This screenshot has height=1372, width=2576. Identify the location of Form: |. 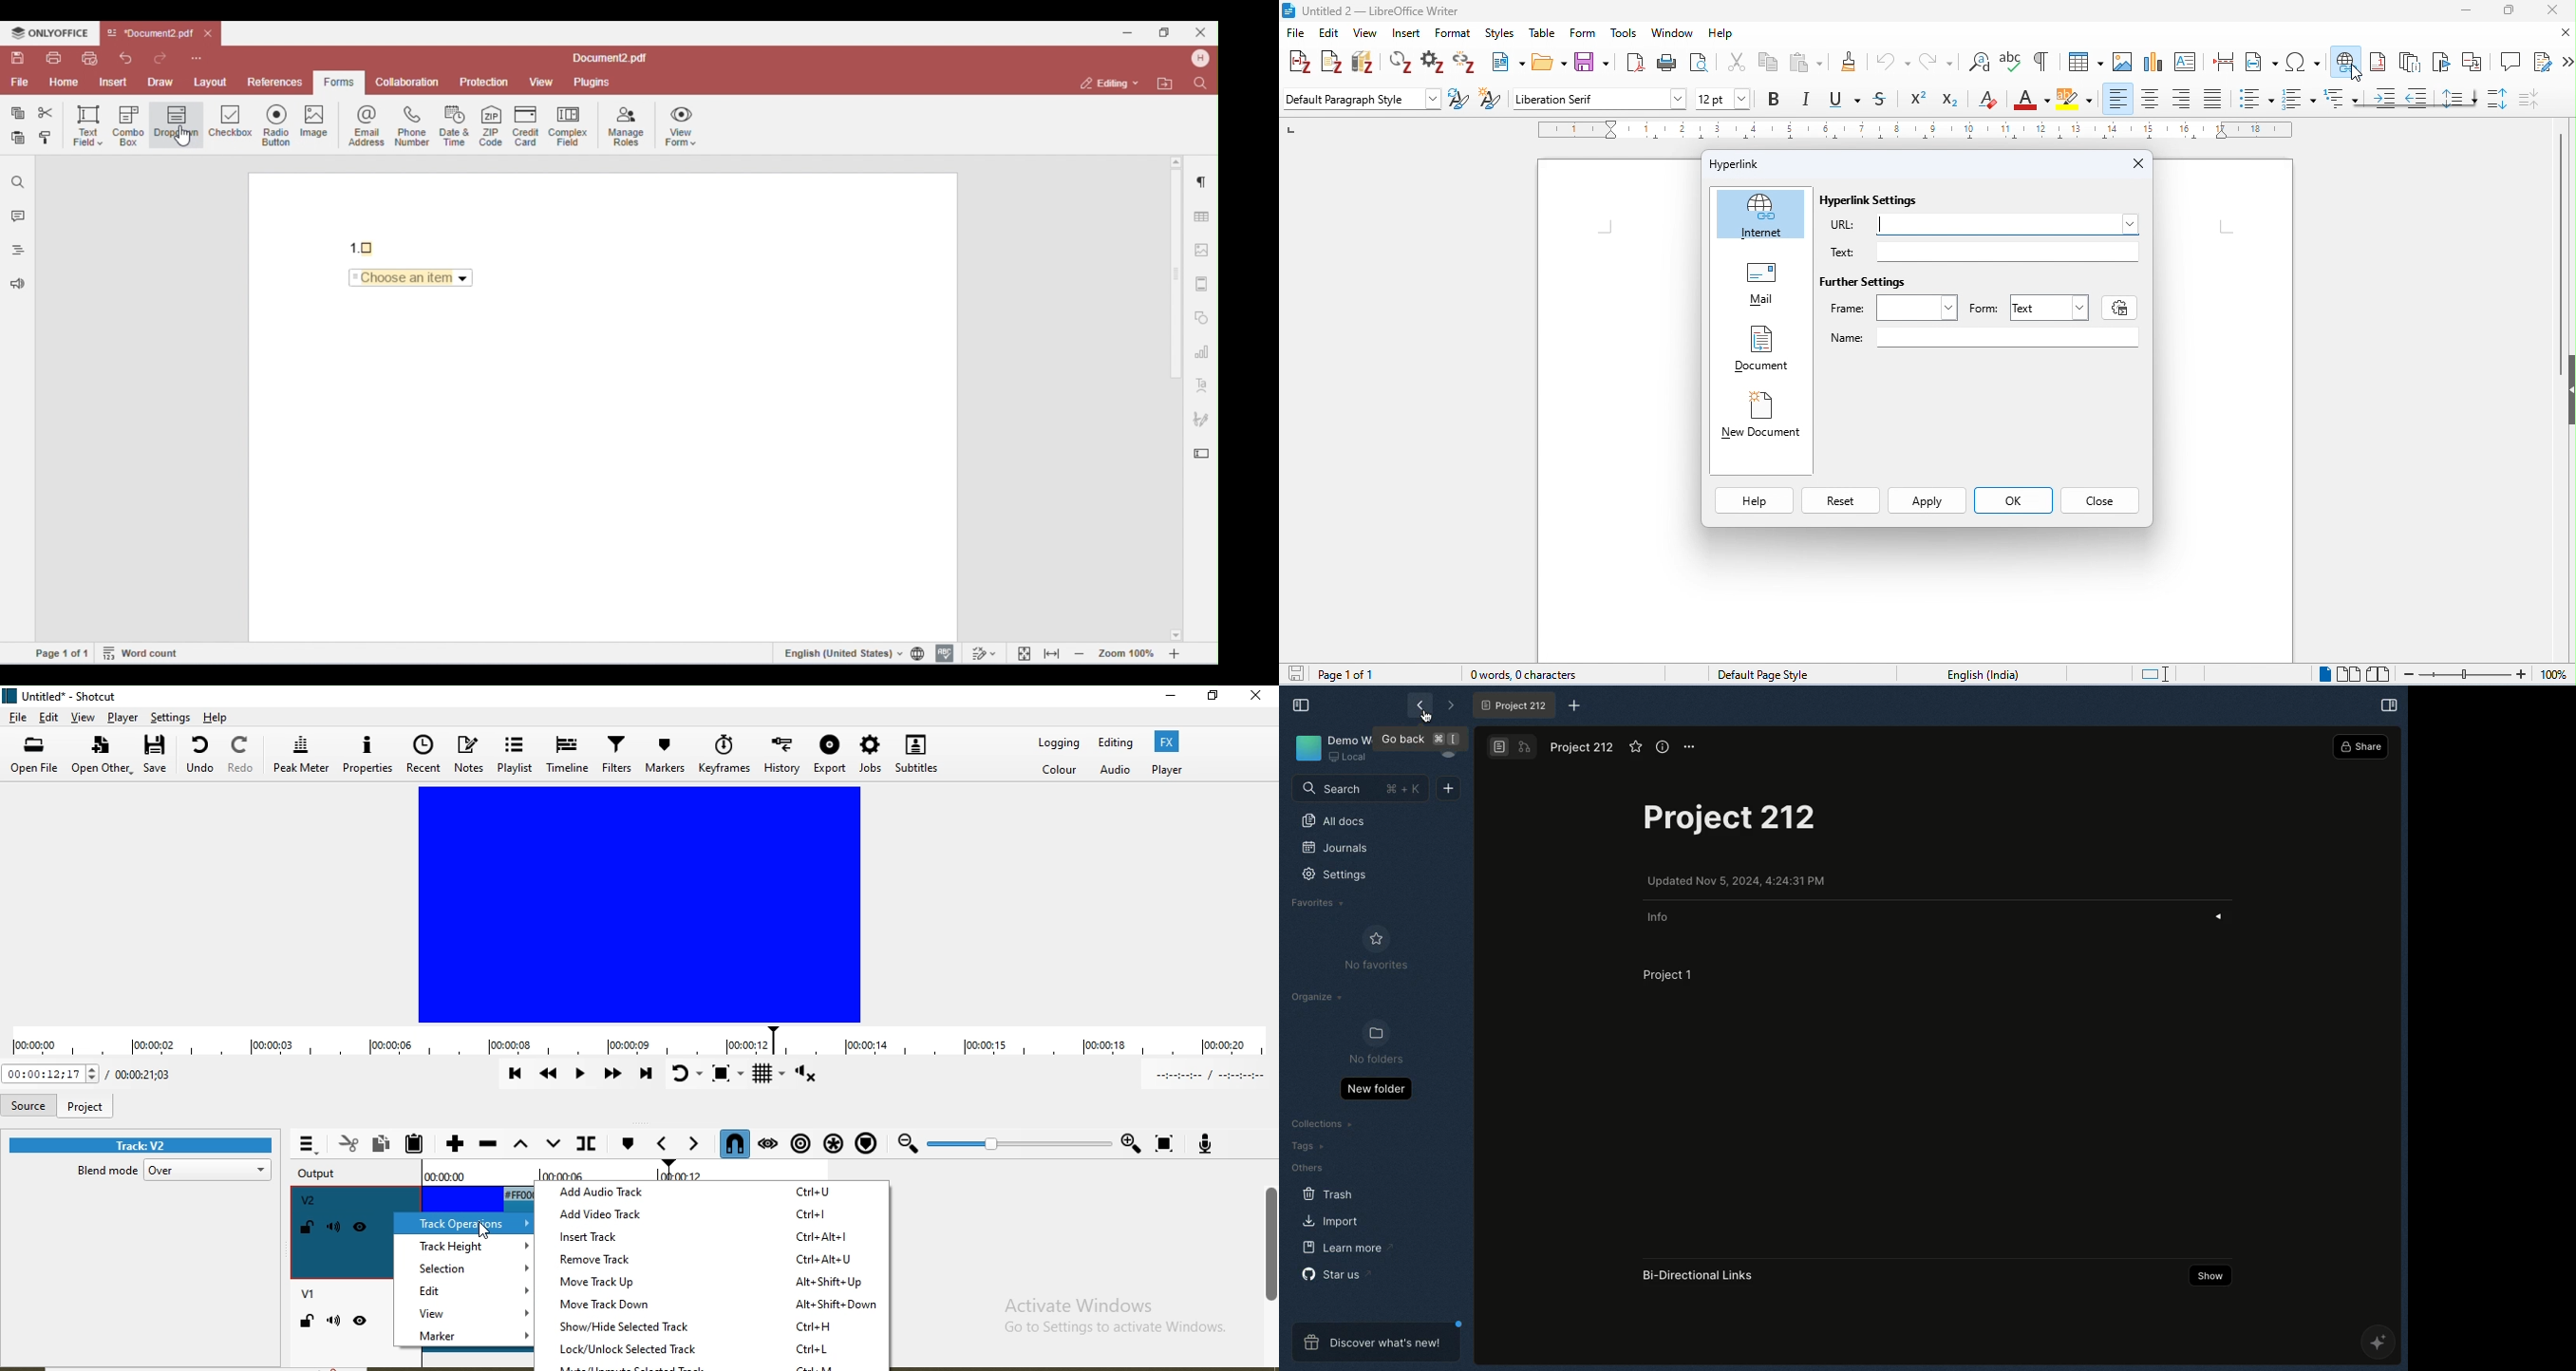
(1984, 306).